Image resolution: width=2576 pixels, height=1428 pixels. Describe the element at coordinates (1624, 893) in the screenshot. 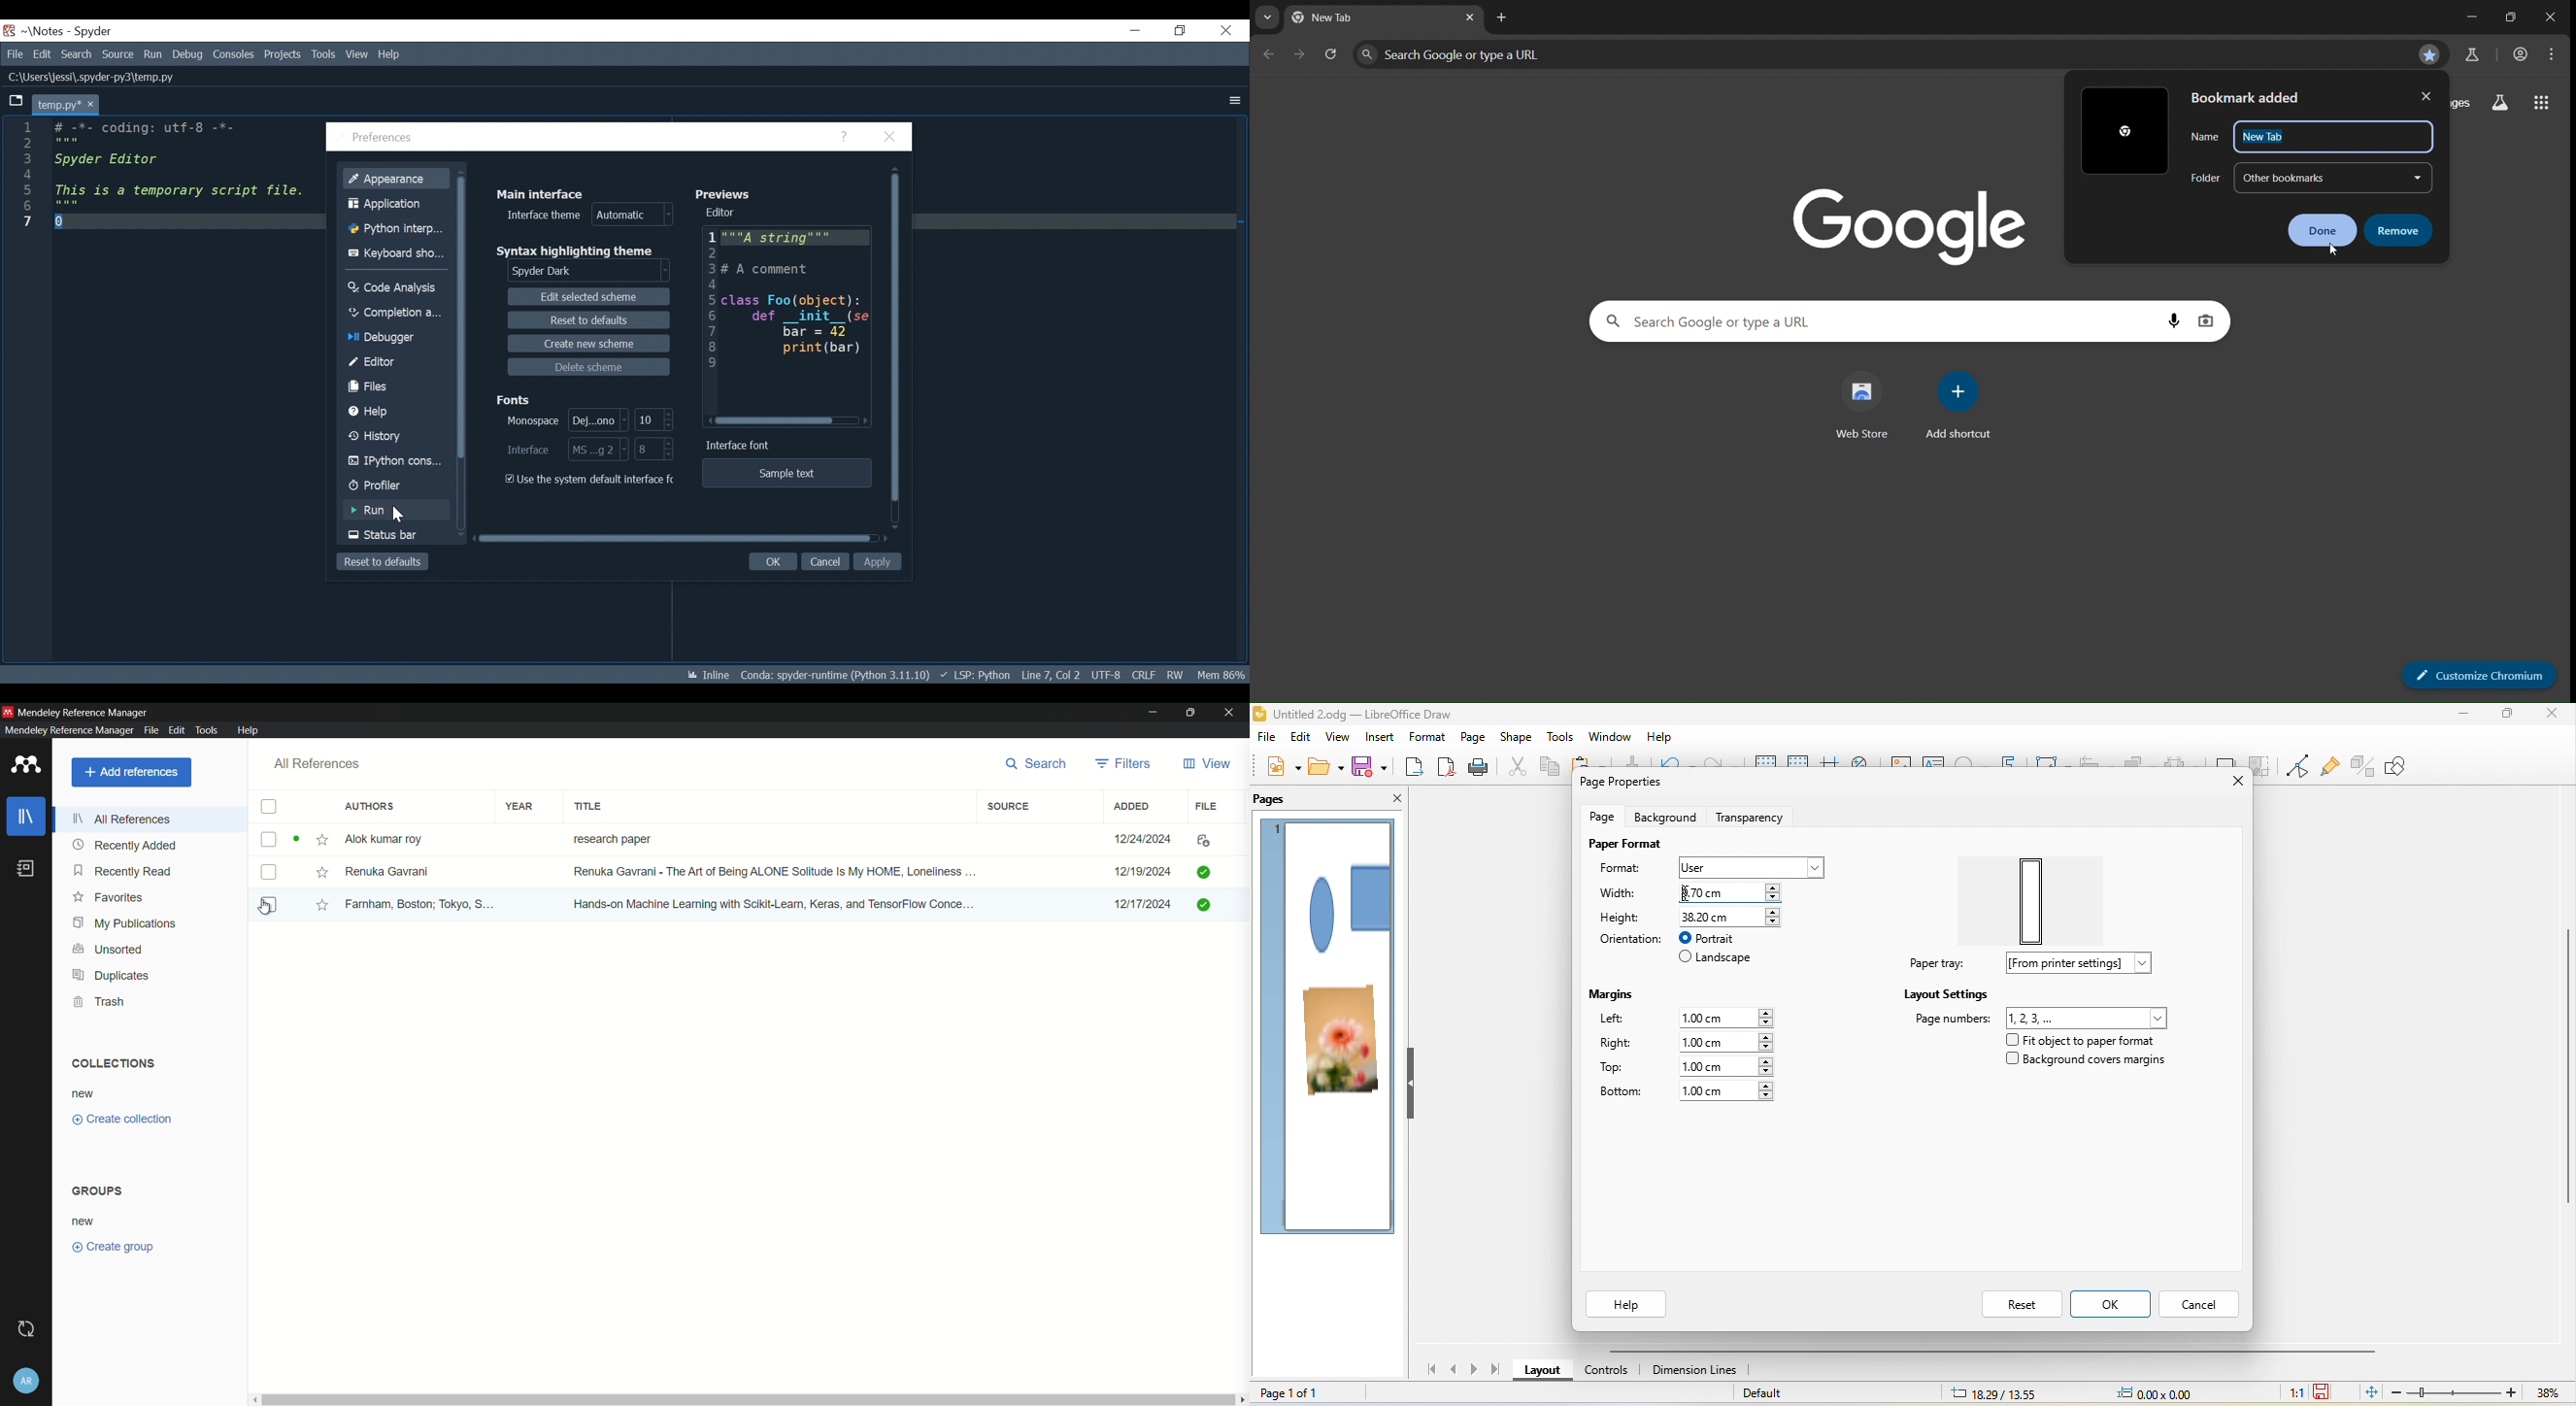

I see `width` at that location.